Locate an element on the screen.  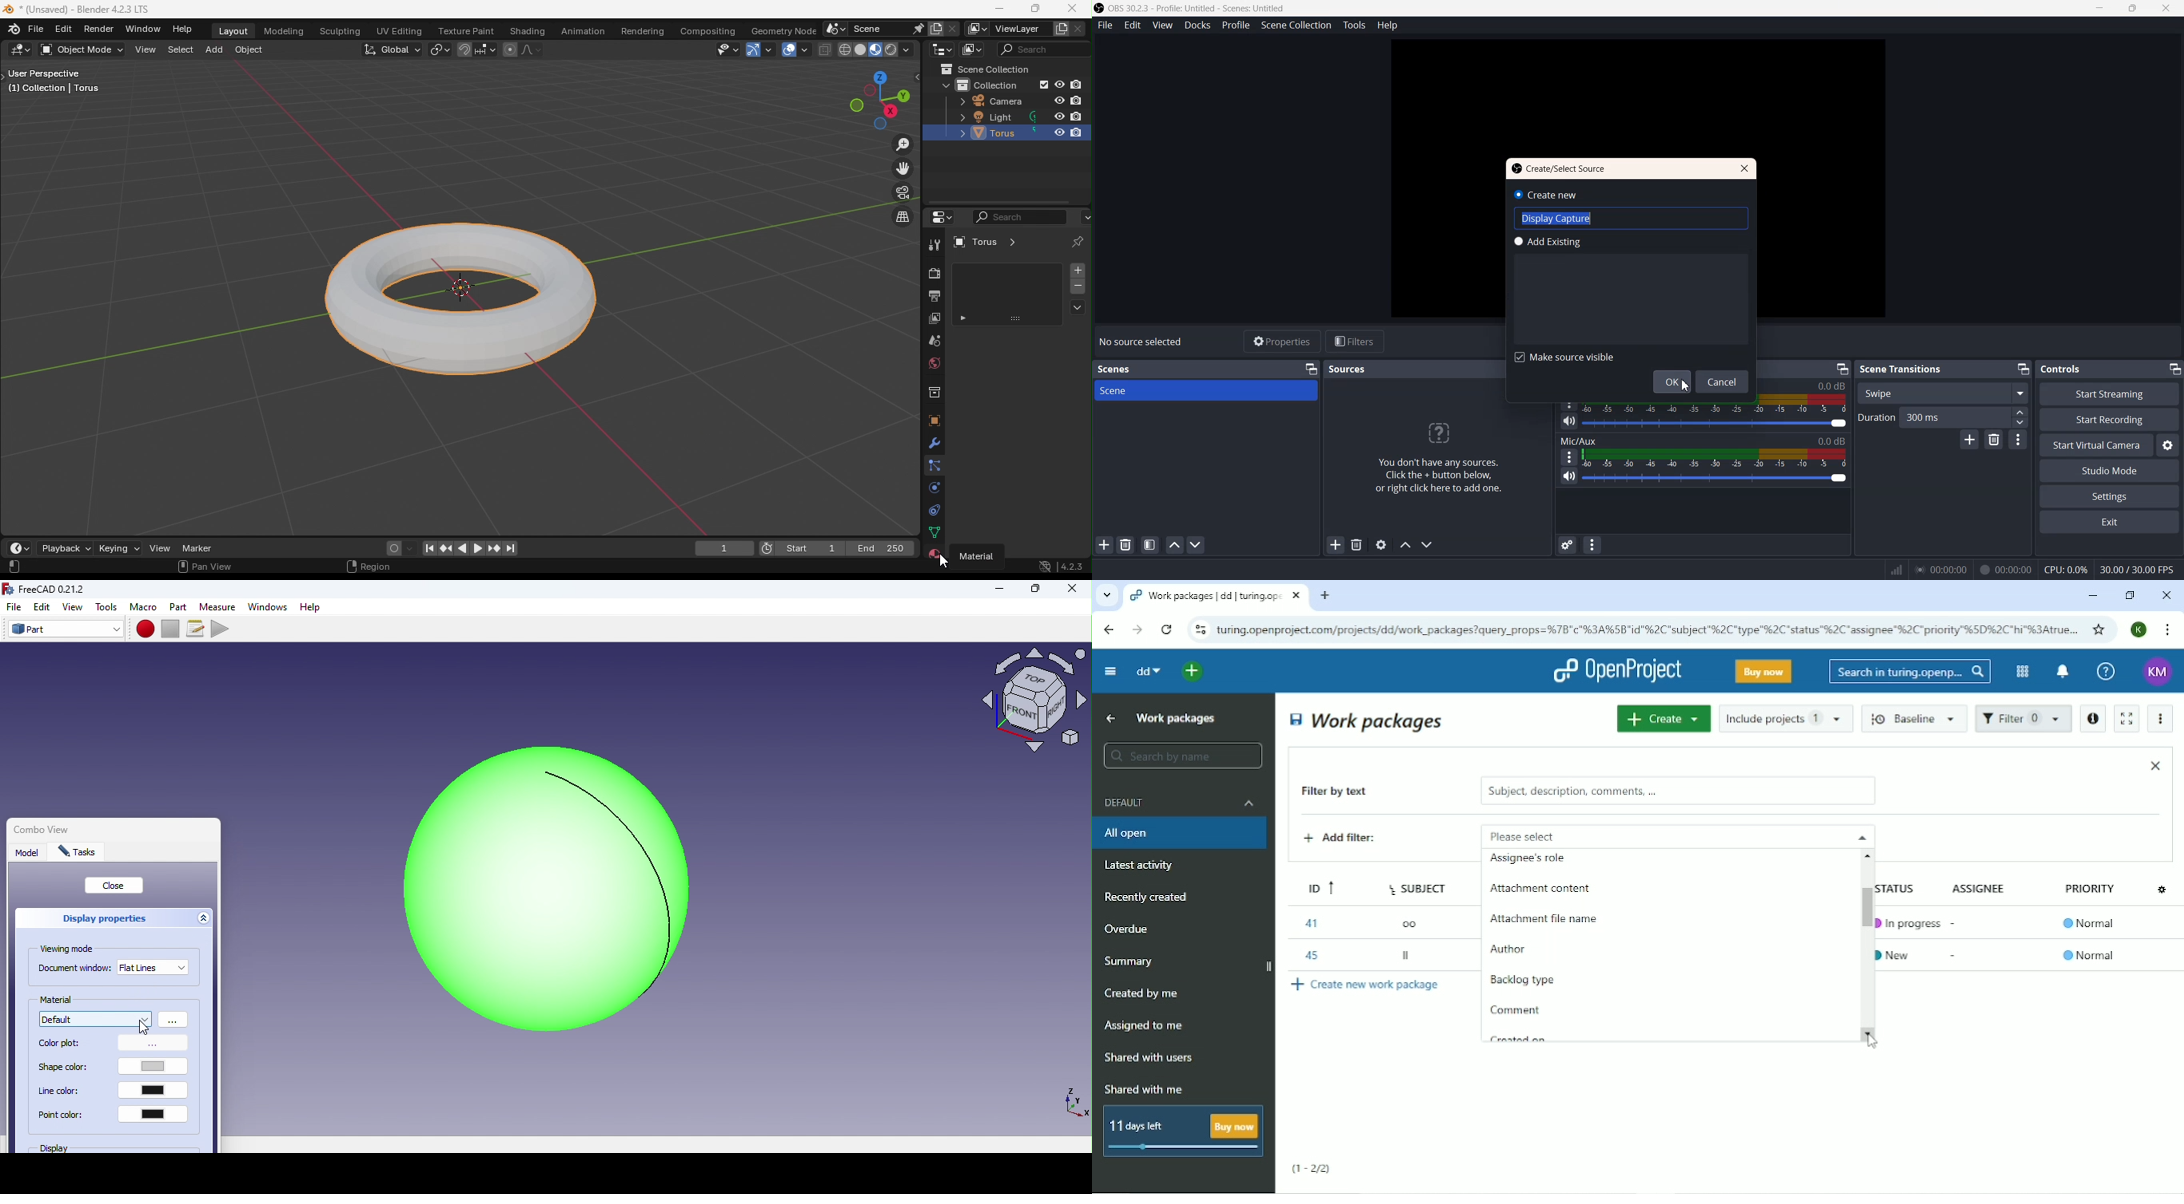
Maximize is located at coordinates (1035, 590).